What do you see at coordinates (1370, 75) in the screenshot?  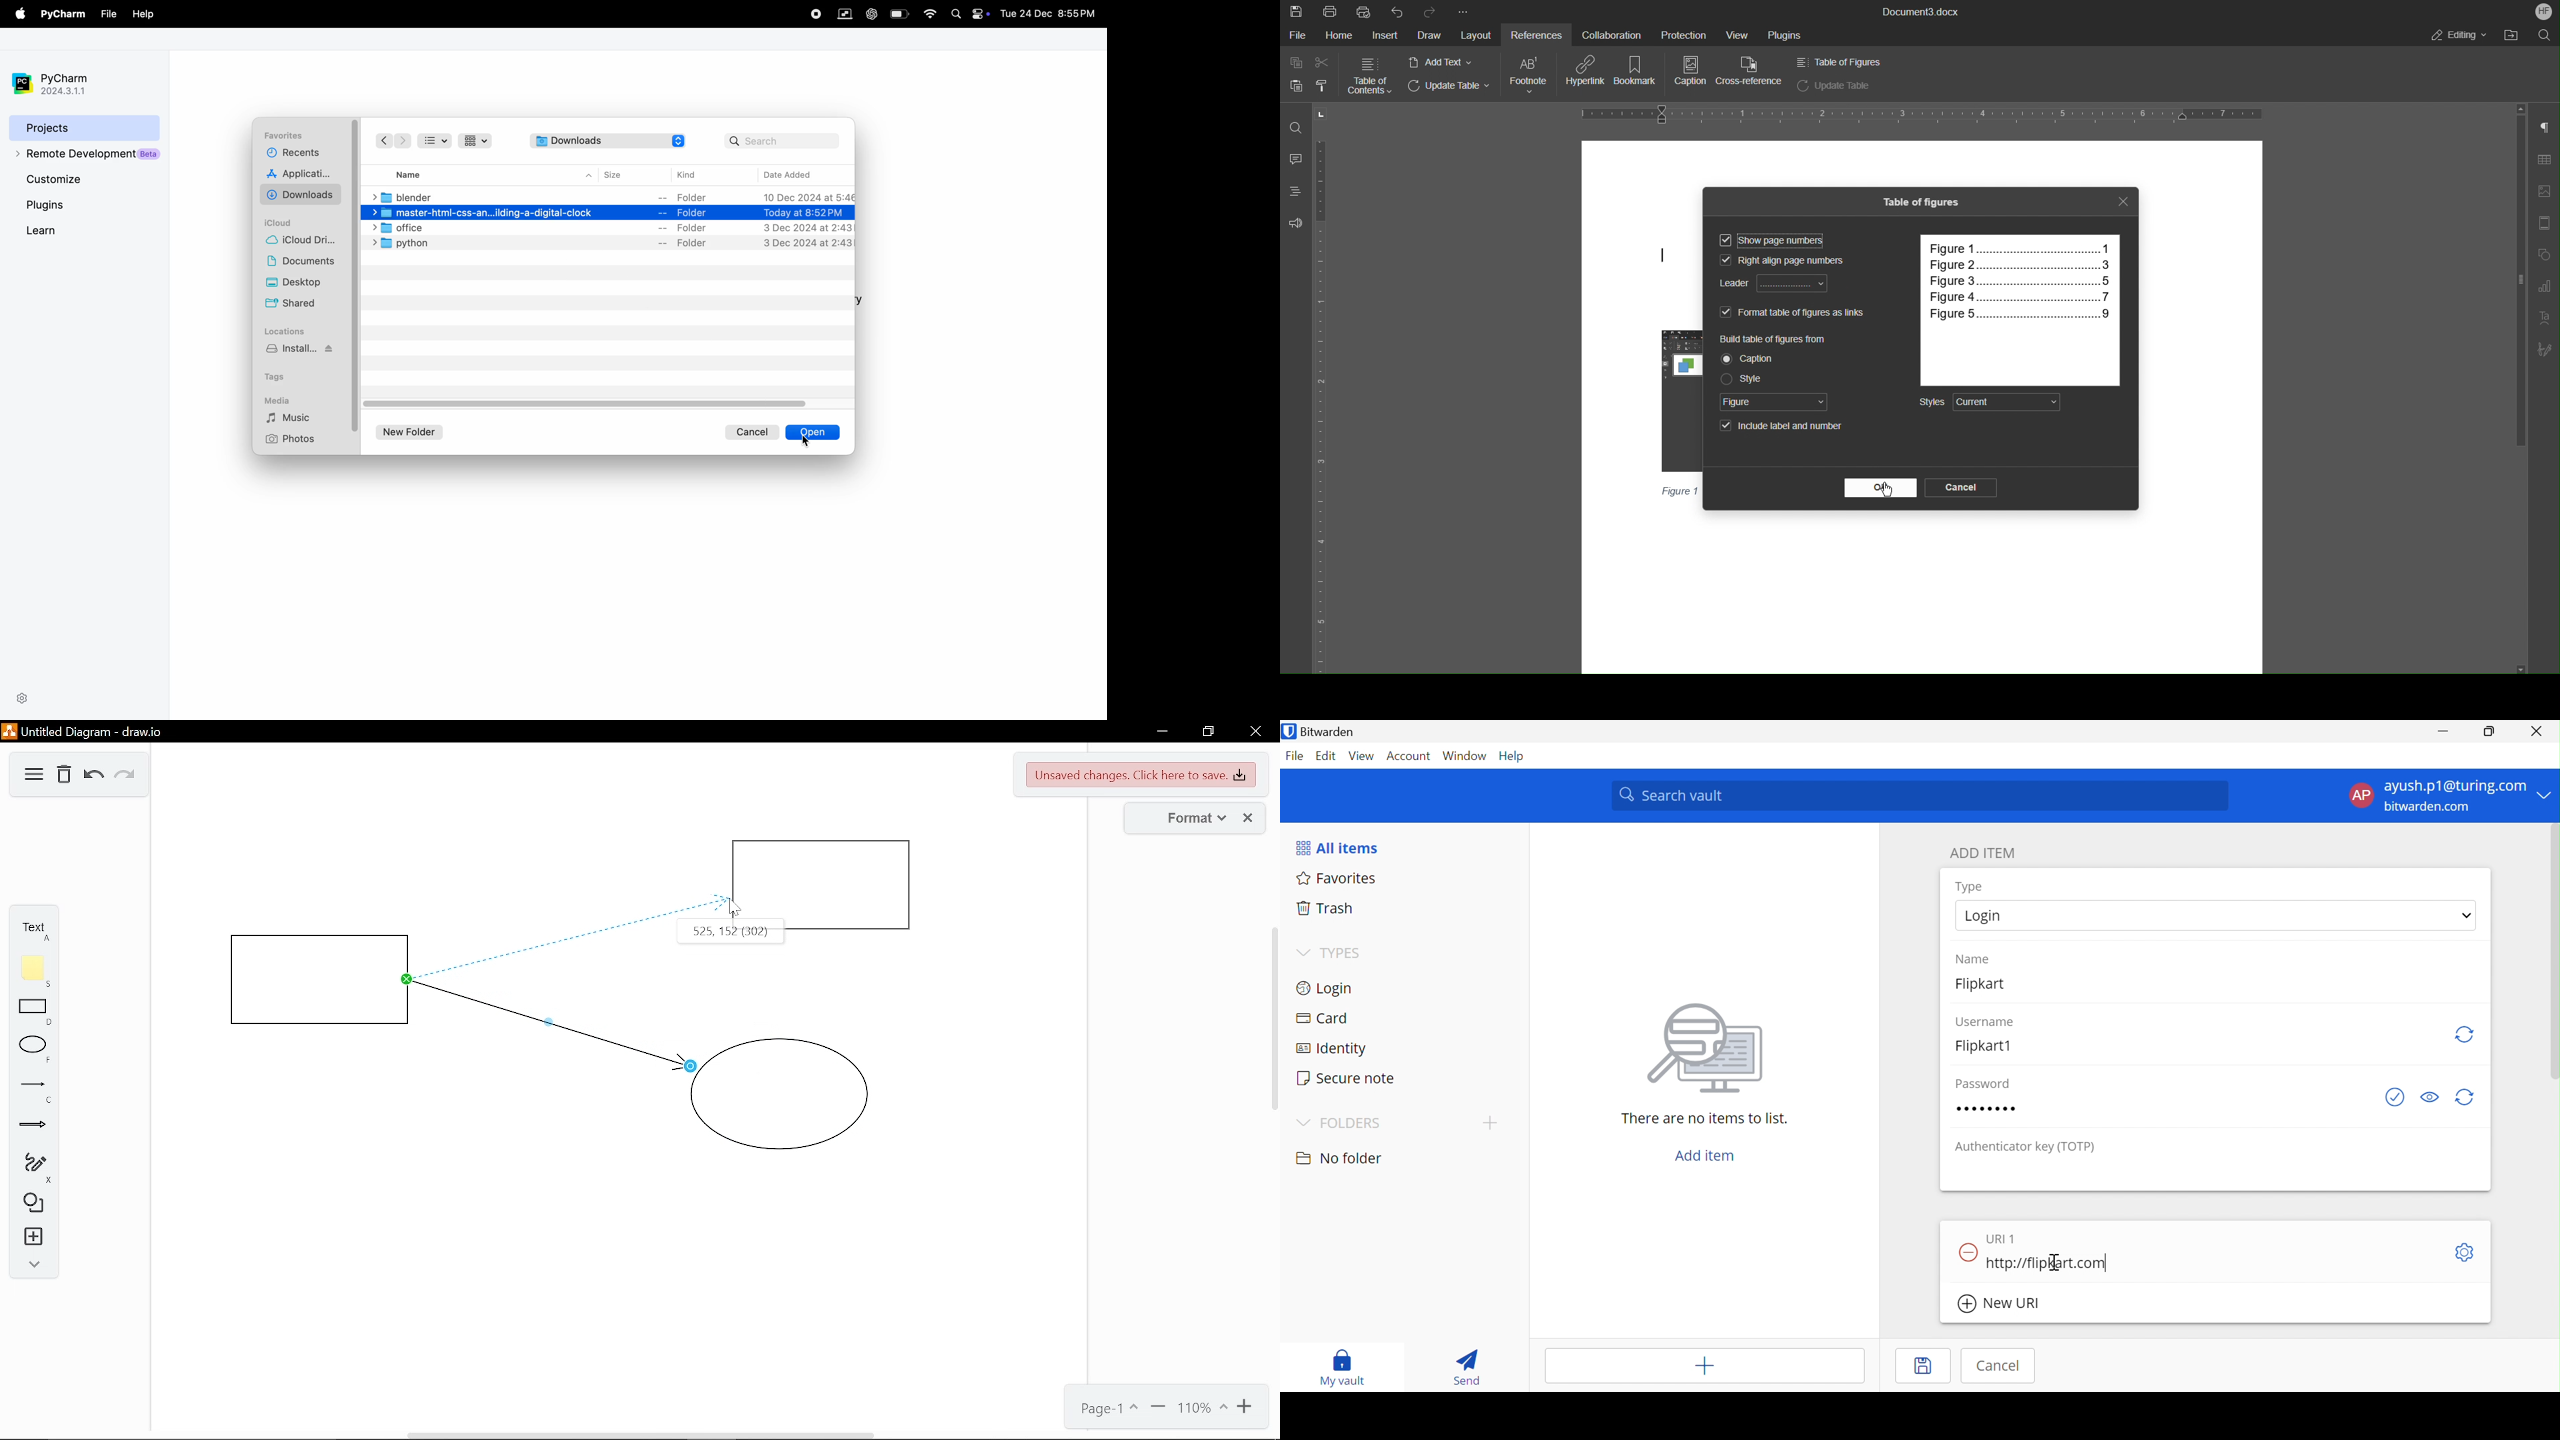 I see `Table of Contents` at bounding box center [1370, 75].